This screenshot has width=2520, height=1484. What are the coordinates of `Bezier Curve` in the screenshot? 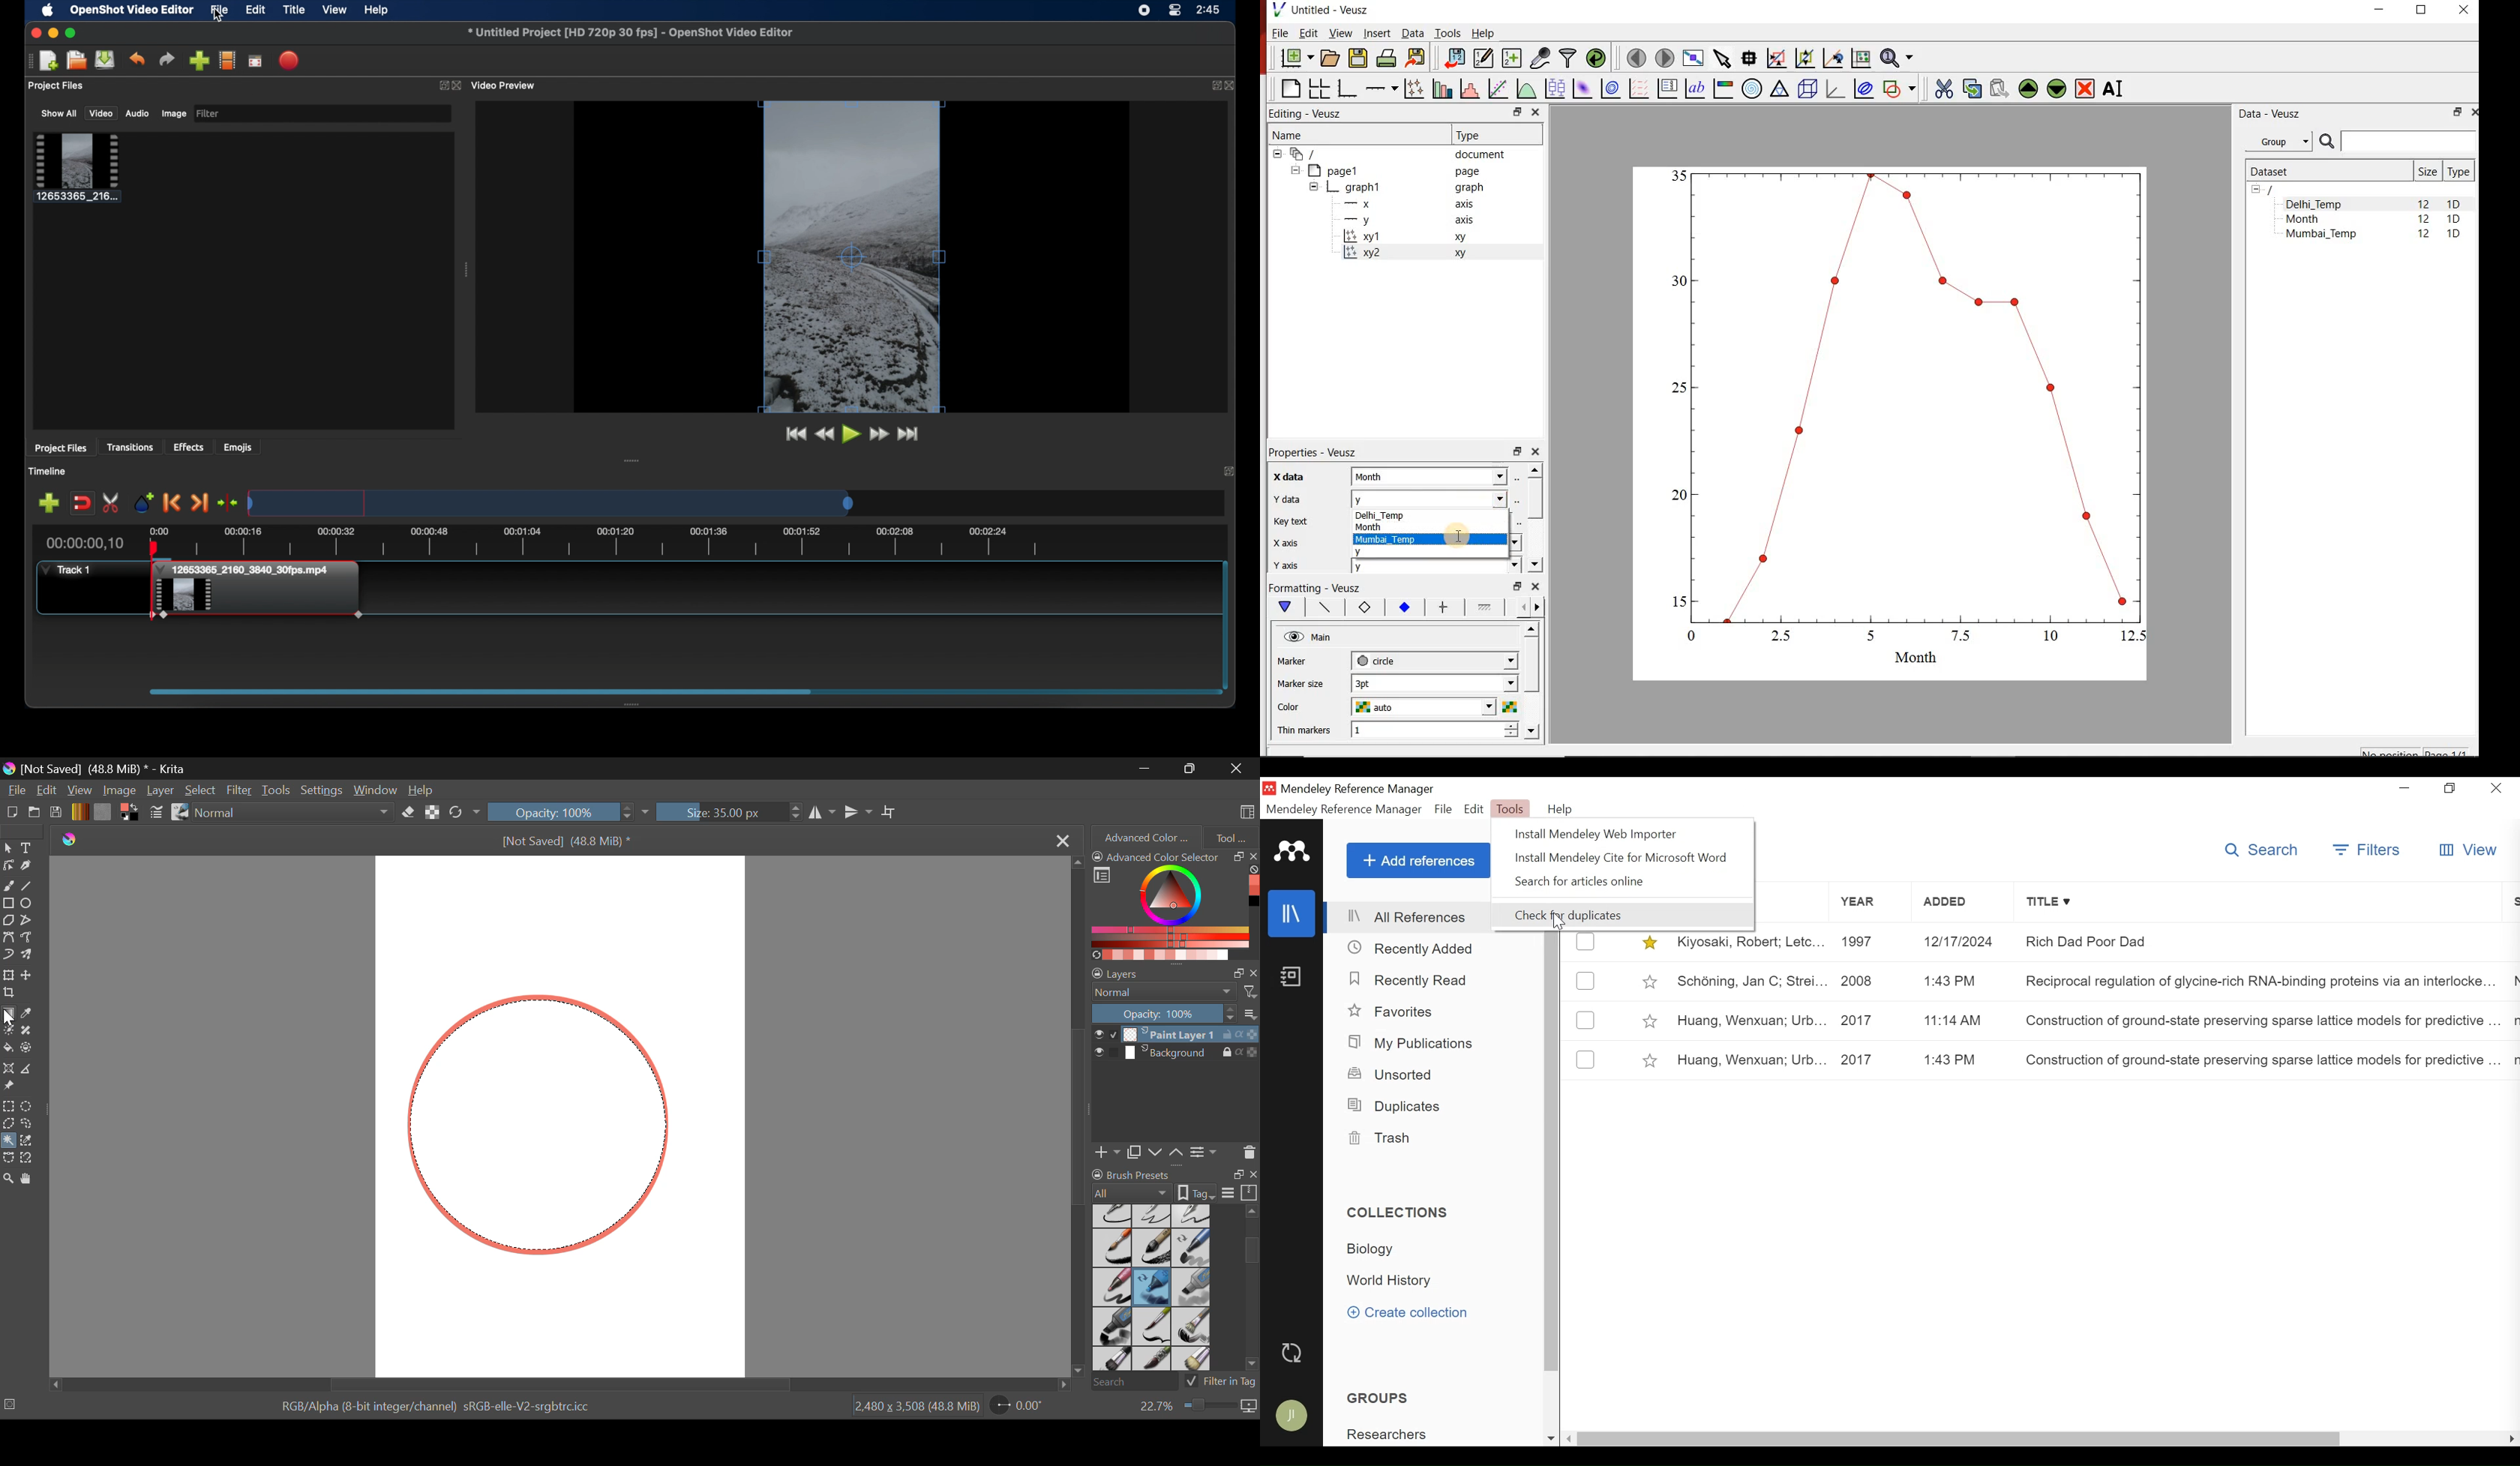 It's located at (10, 939).